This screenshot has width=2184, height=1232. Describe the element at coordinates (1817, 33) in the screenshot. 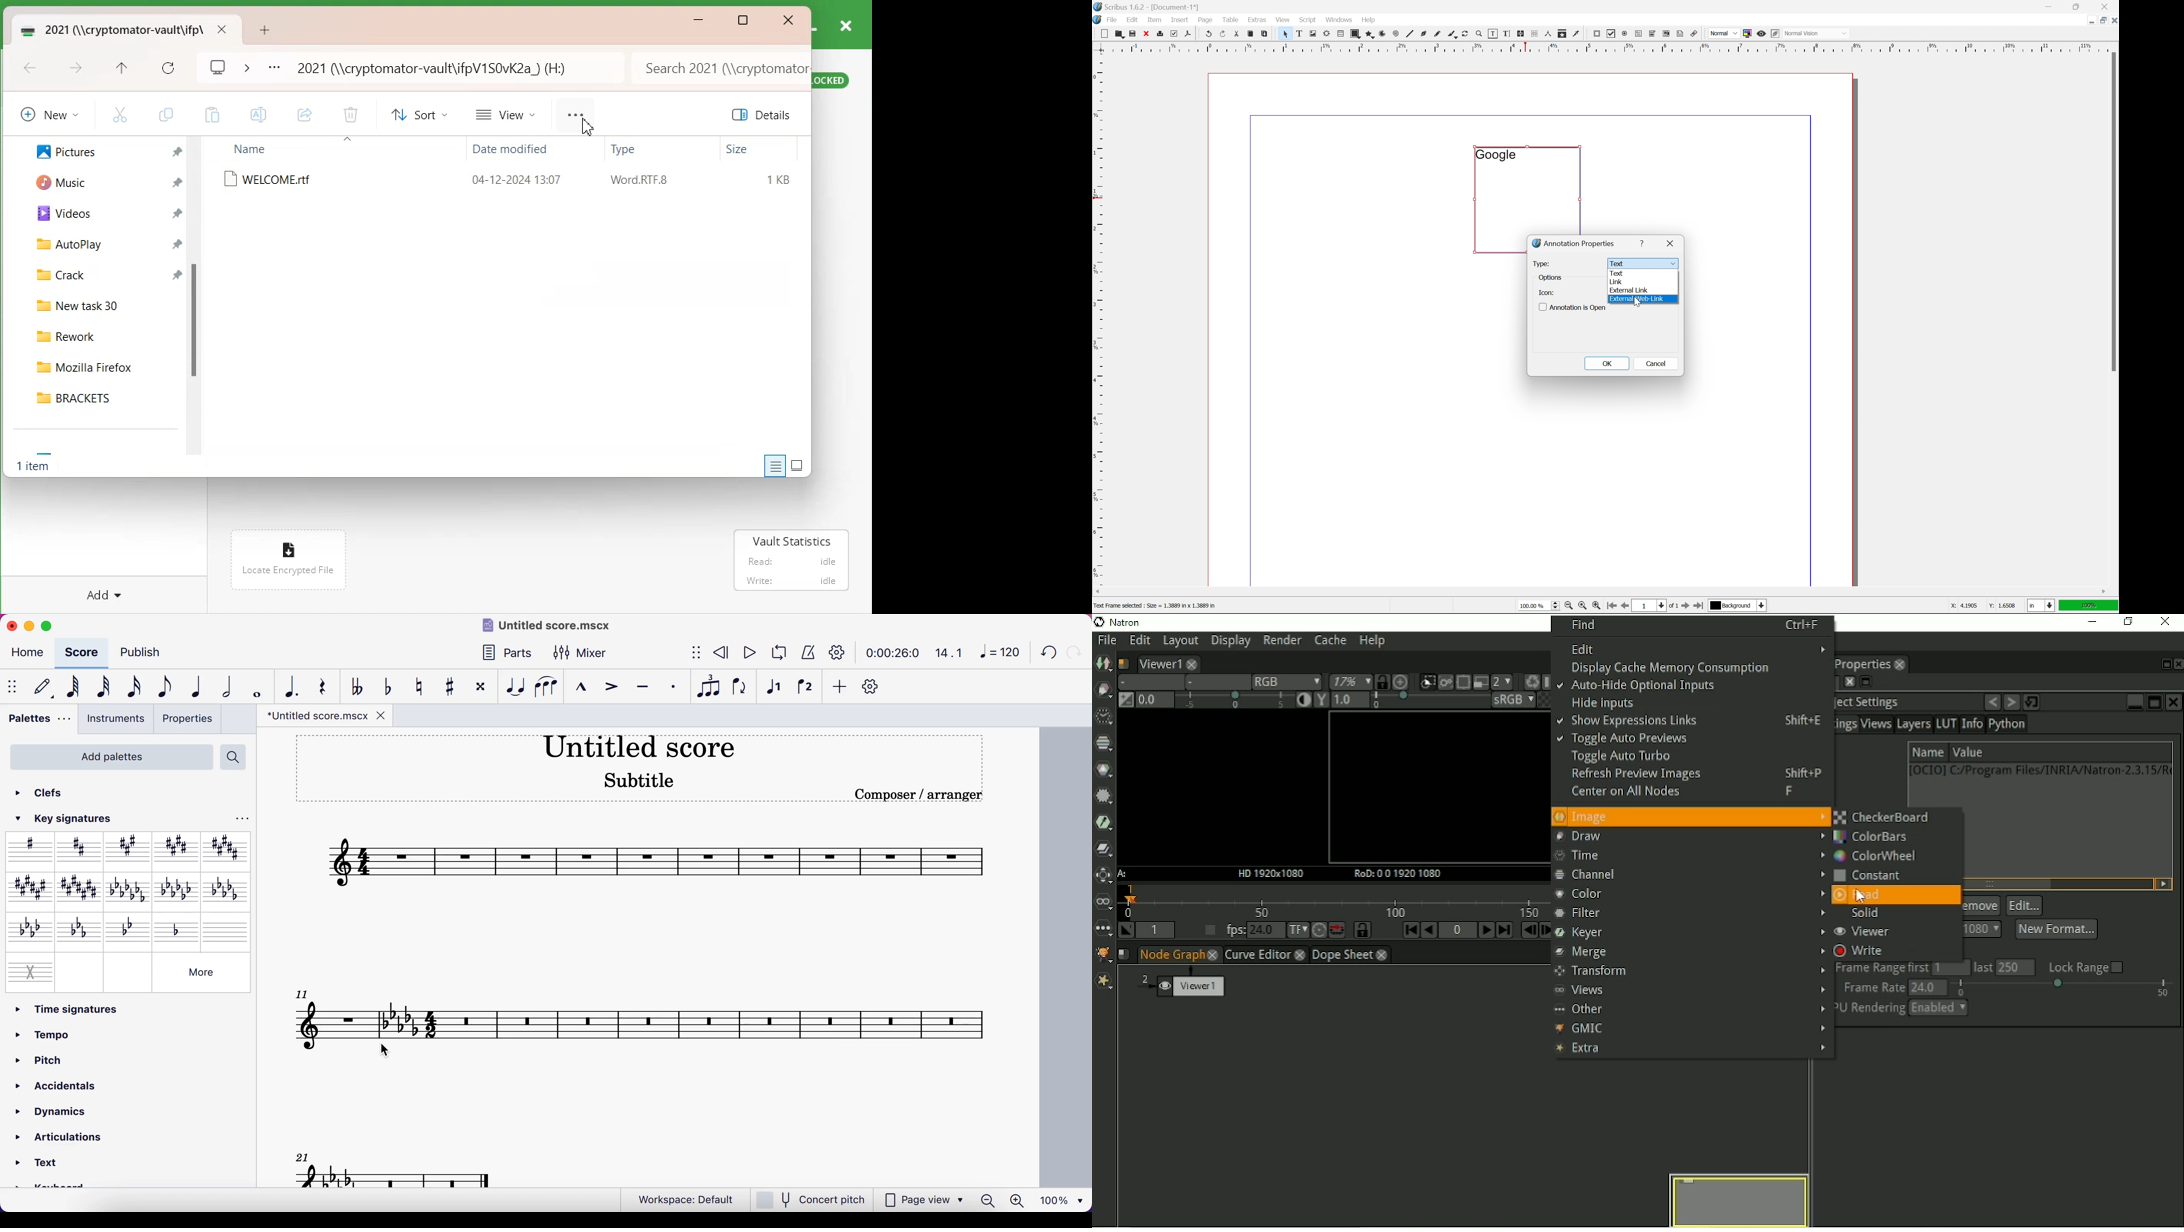

I see `normal vision` at that location.